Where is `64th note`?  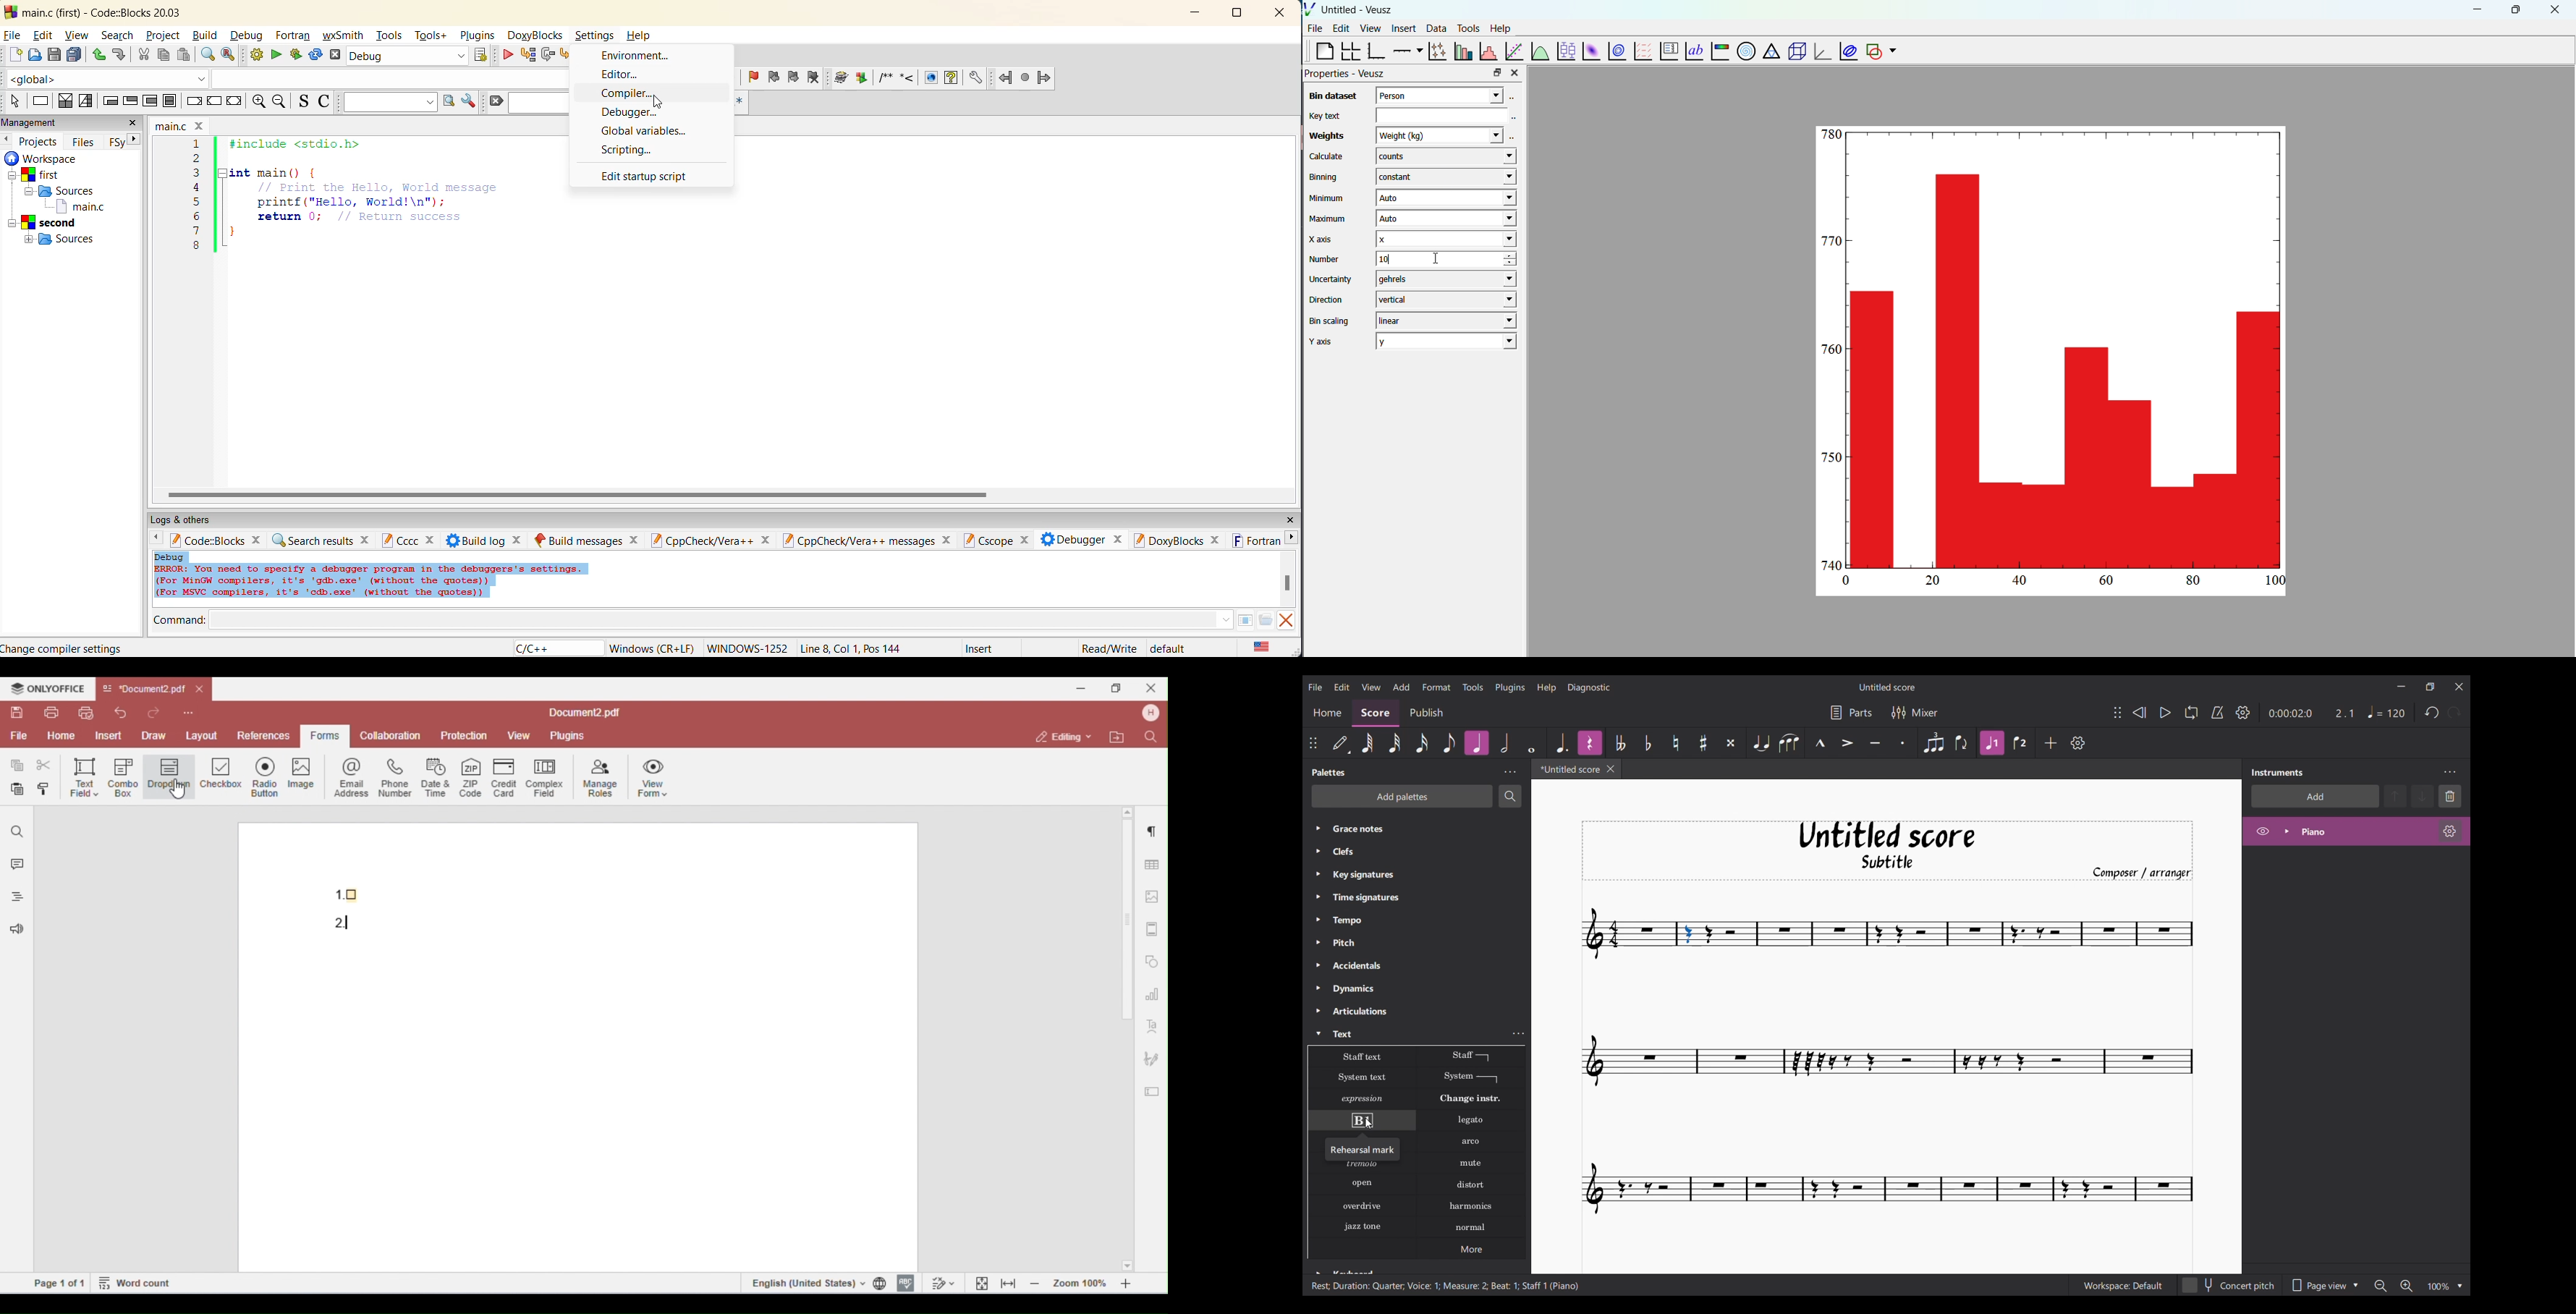
64th note is located at coordinates (1368, 743).